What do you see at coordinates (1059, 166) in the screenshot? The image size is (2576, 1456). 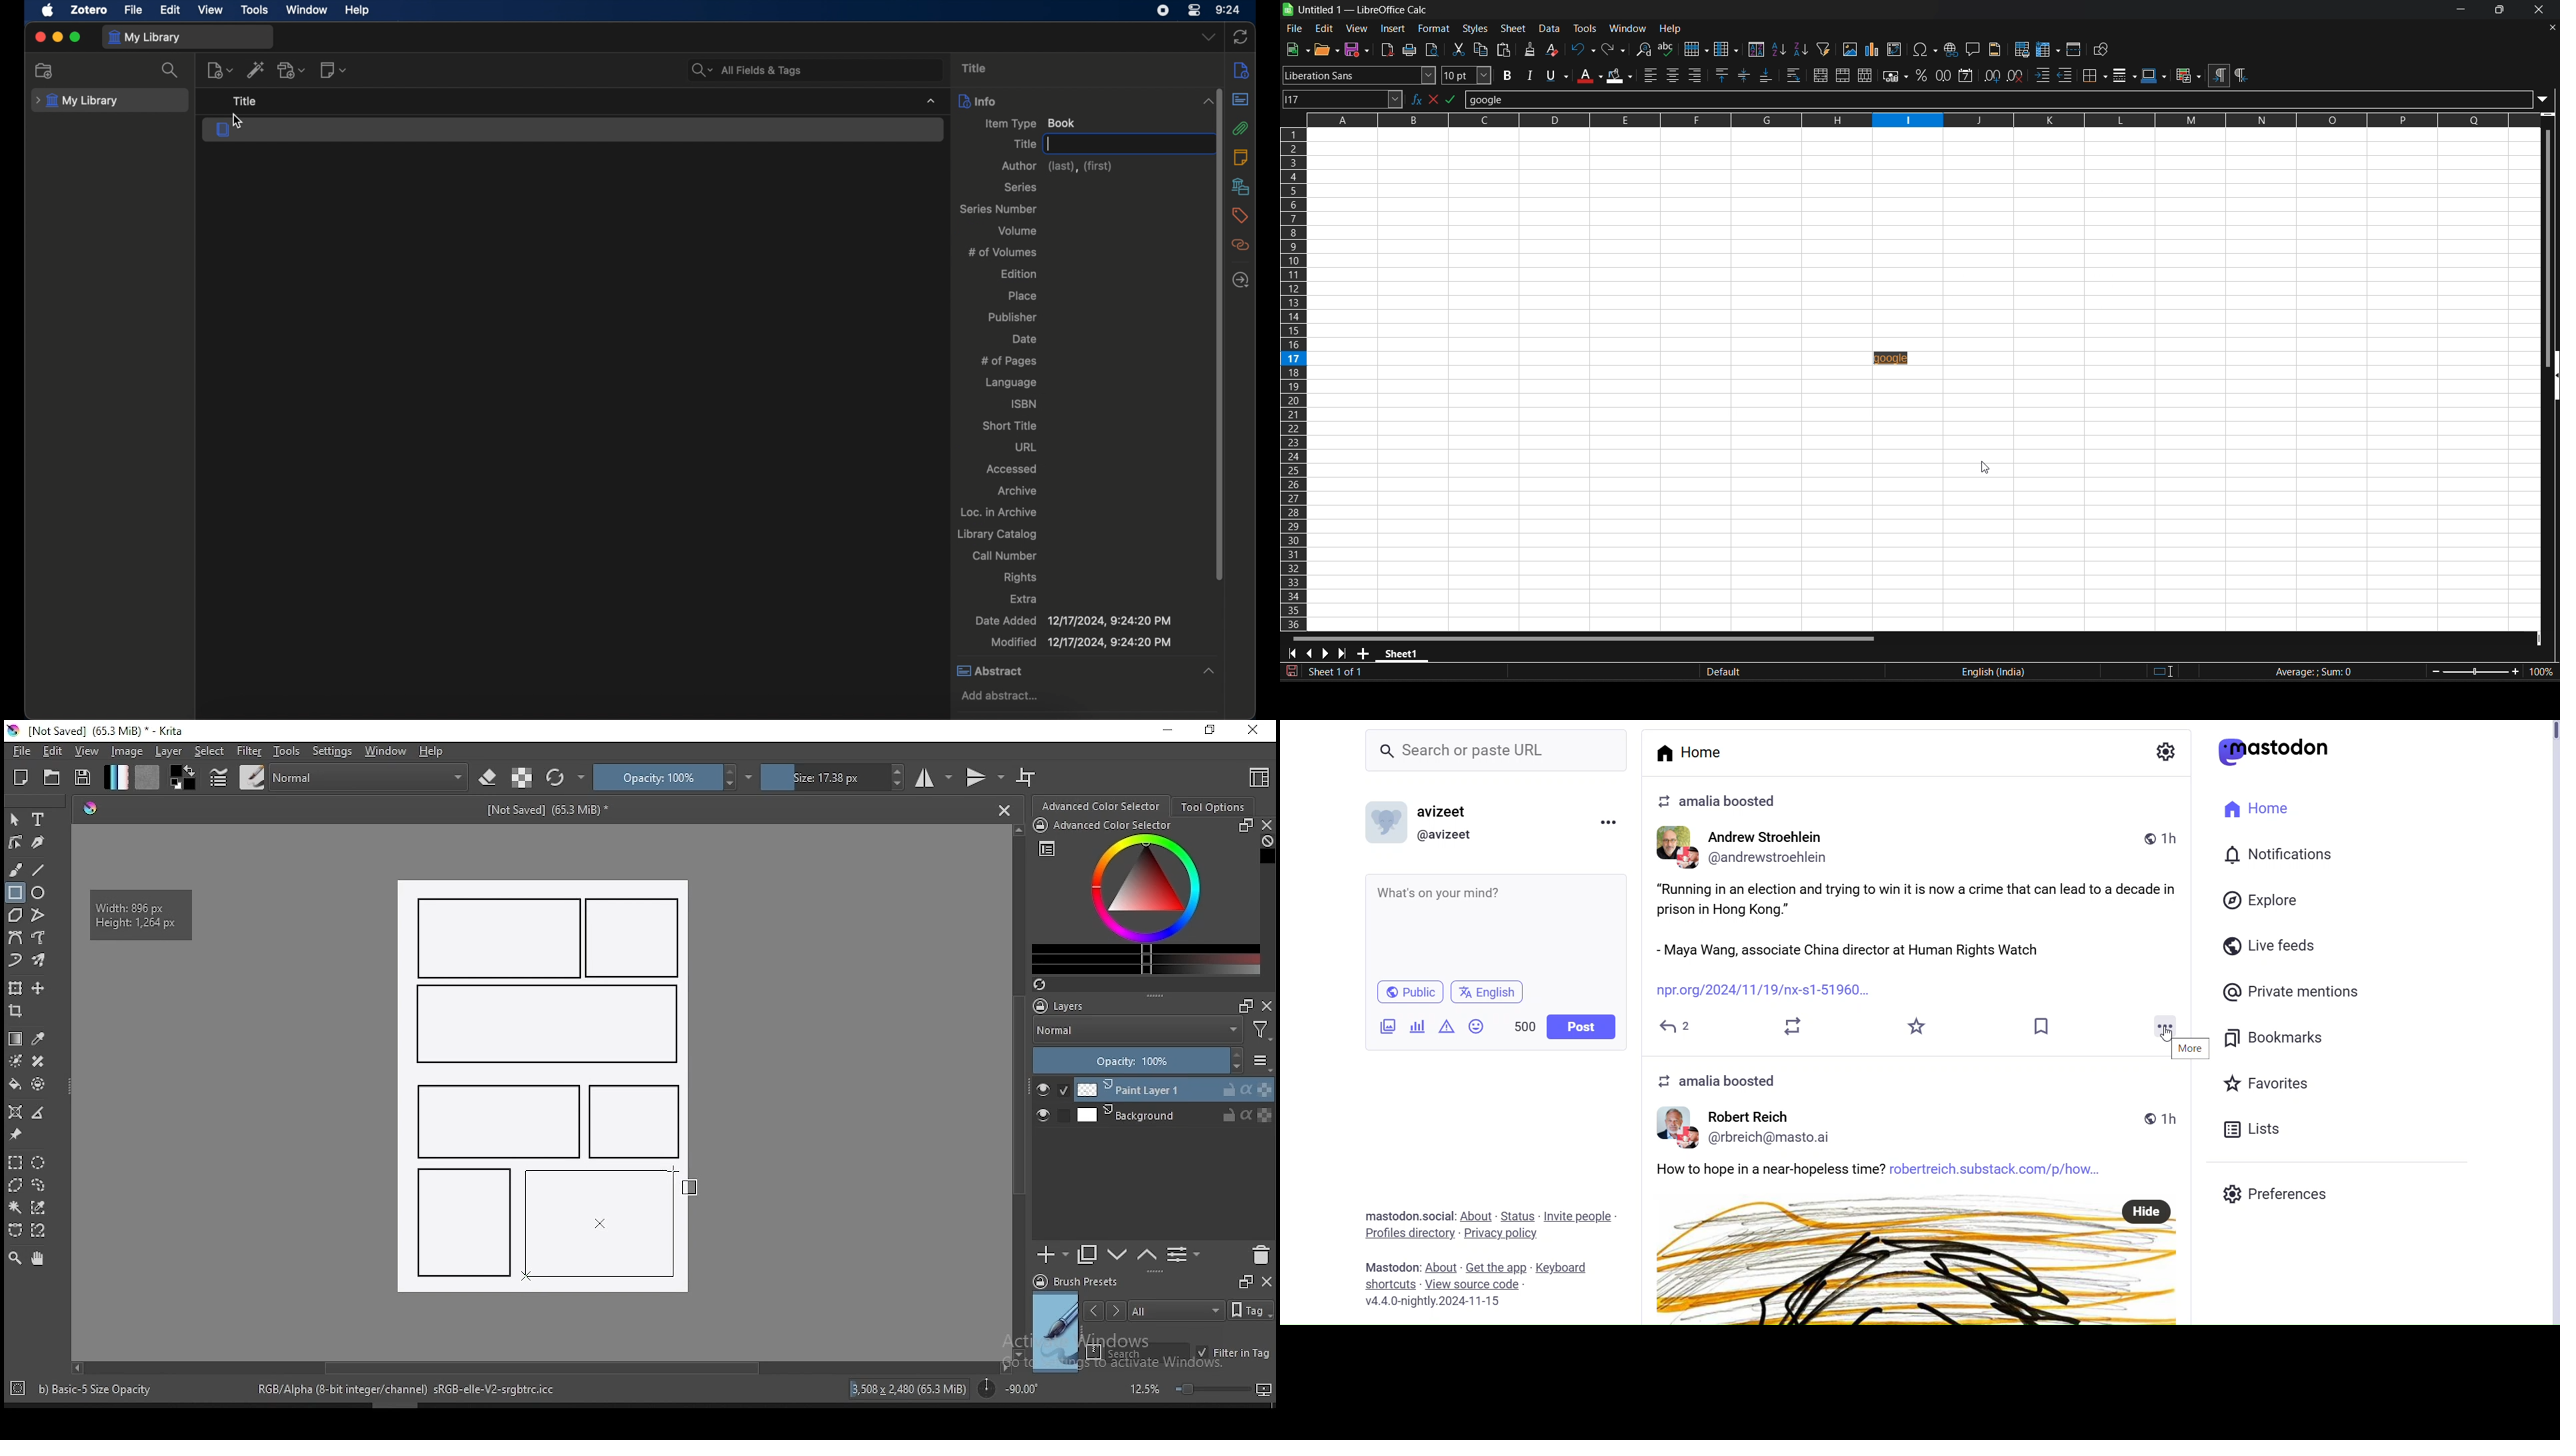 I see `author` at bounding box center [1059, 166].